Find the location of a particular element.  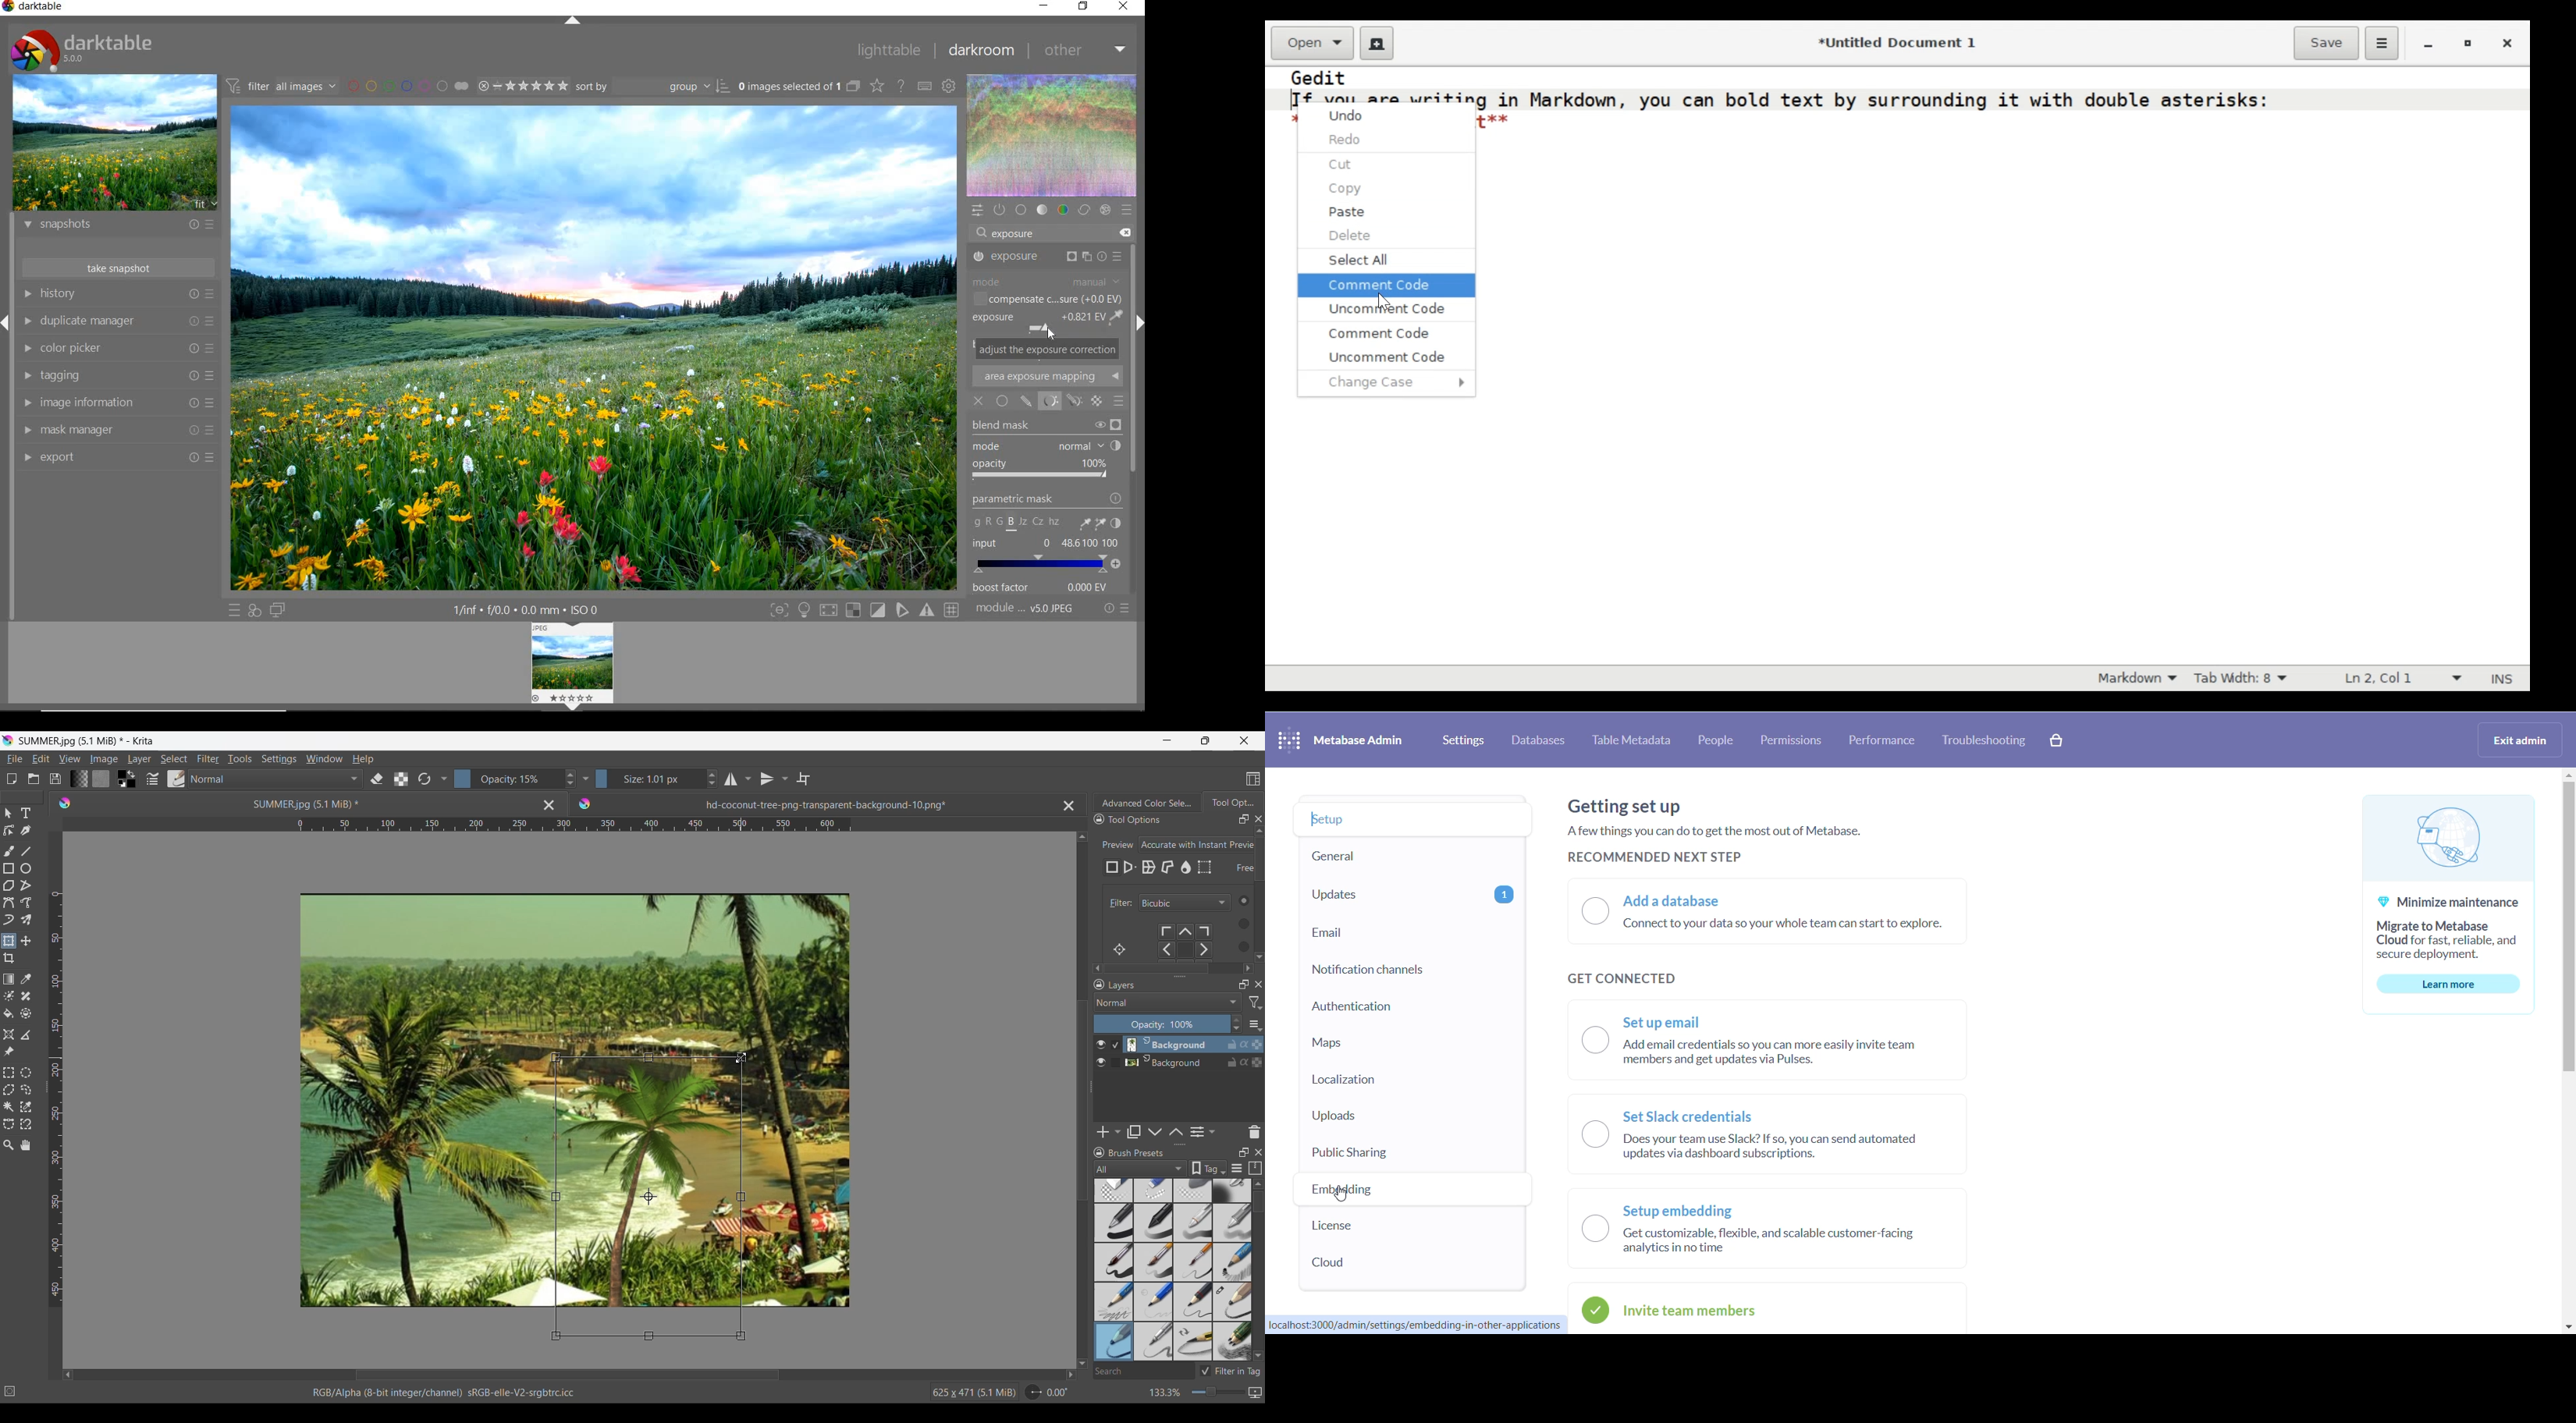

setup is located at coordinates (1408, 822).